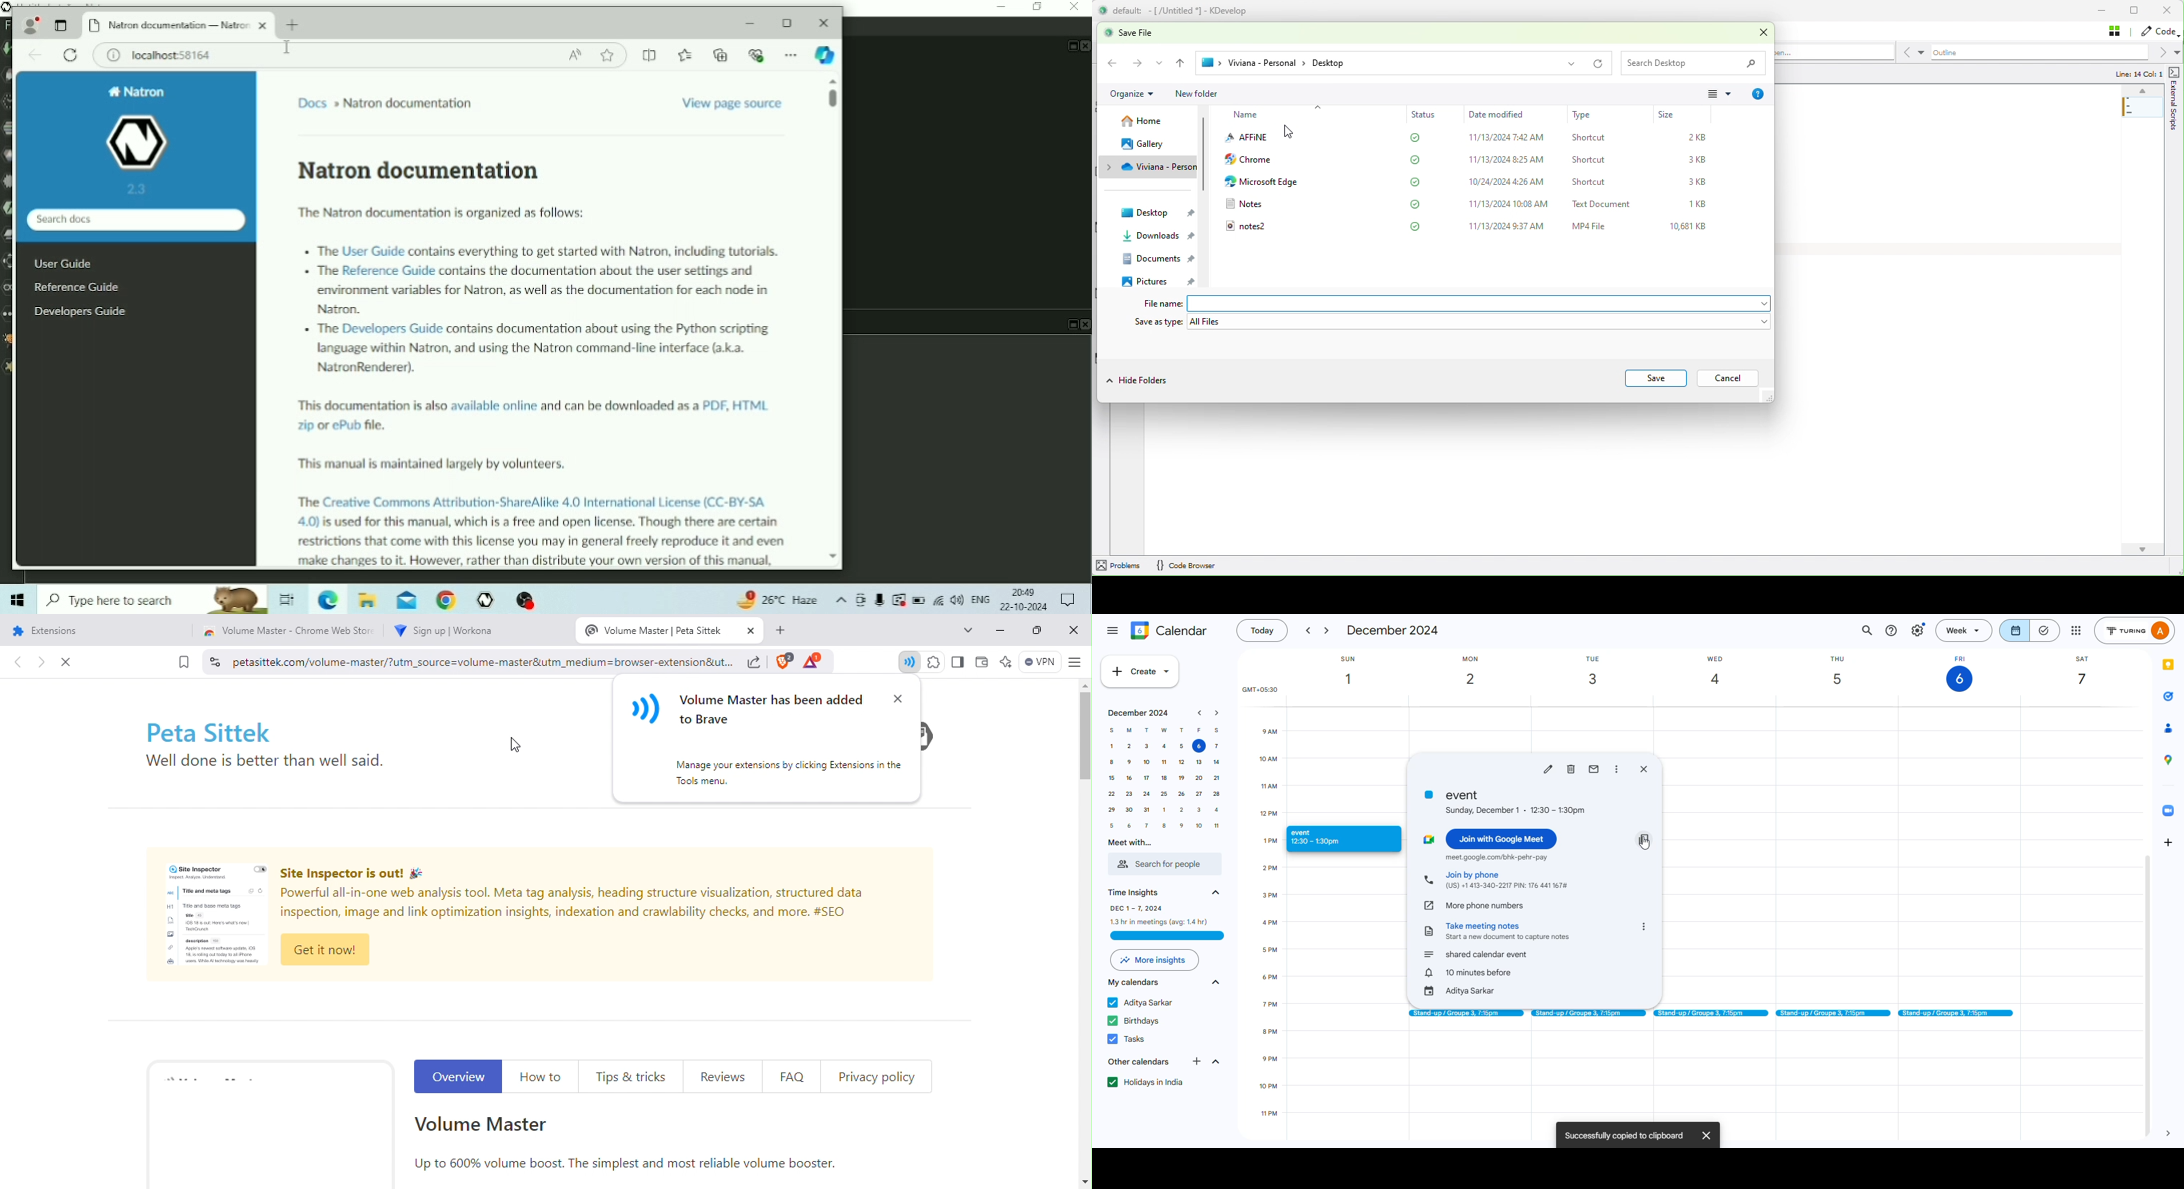 The height and width of the screenshot is (1204, 2184). I want to click on 2, so click(1182, 810).